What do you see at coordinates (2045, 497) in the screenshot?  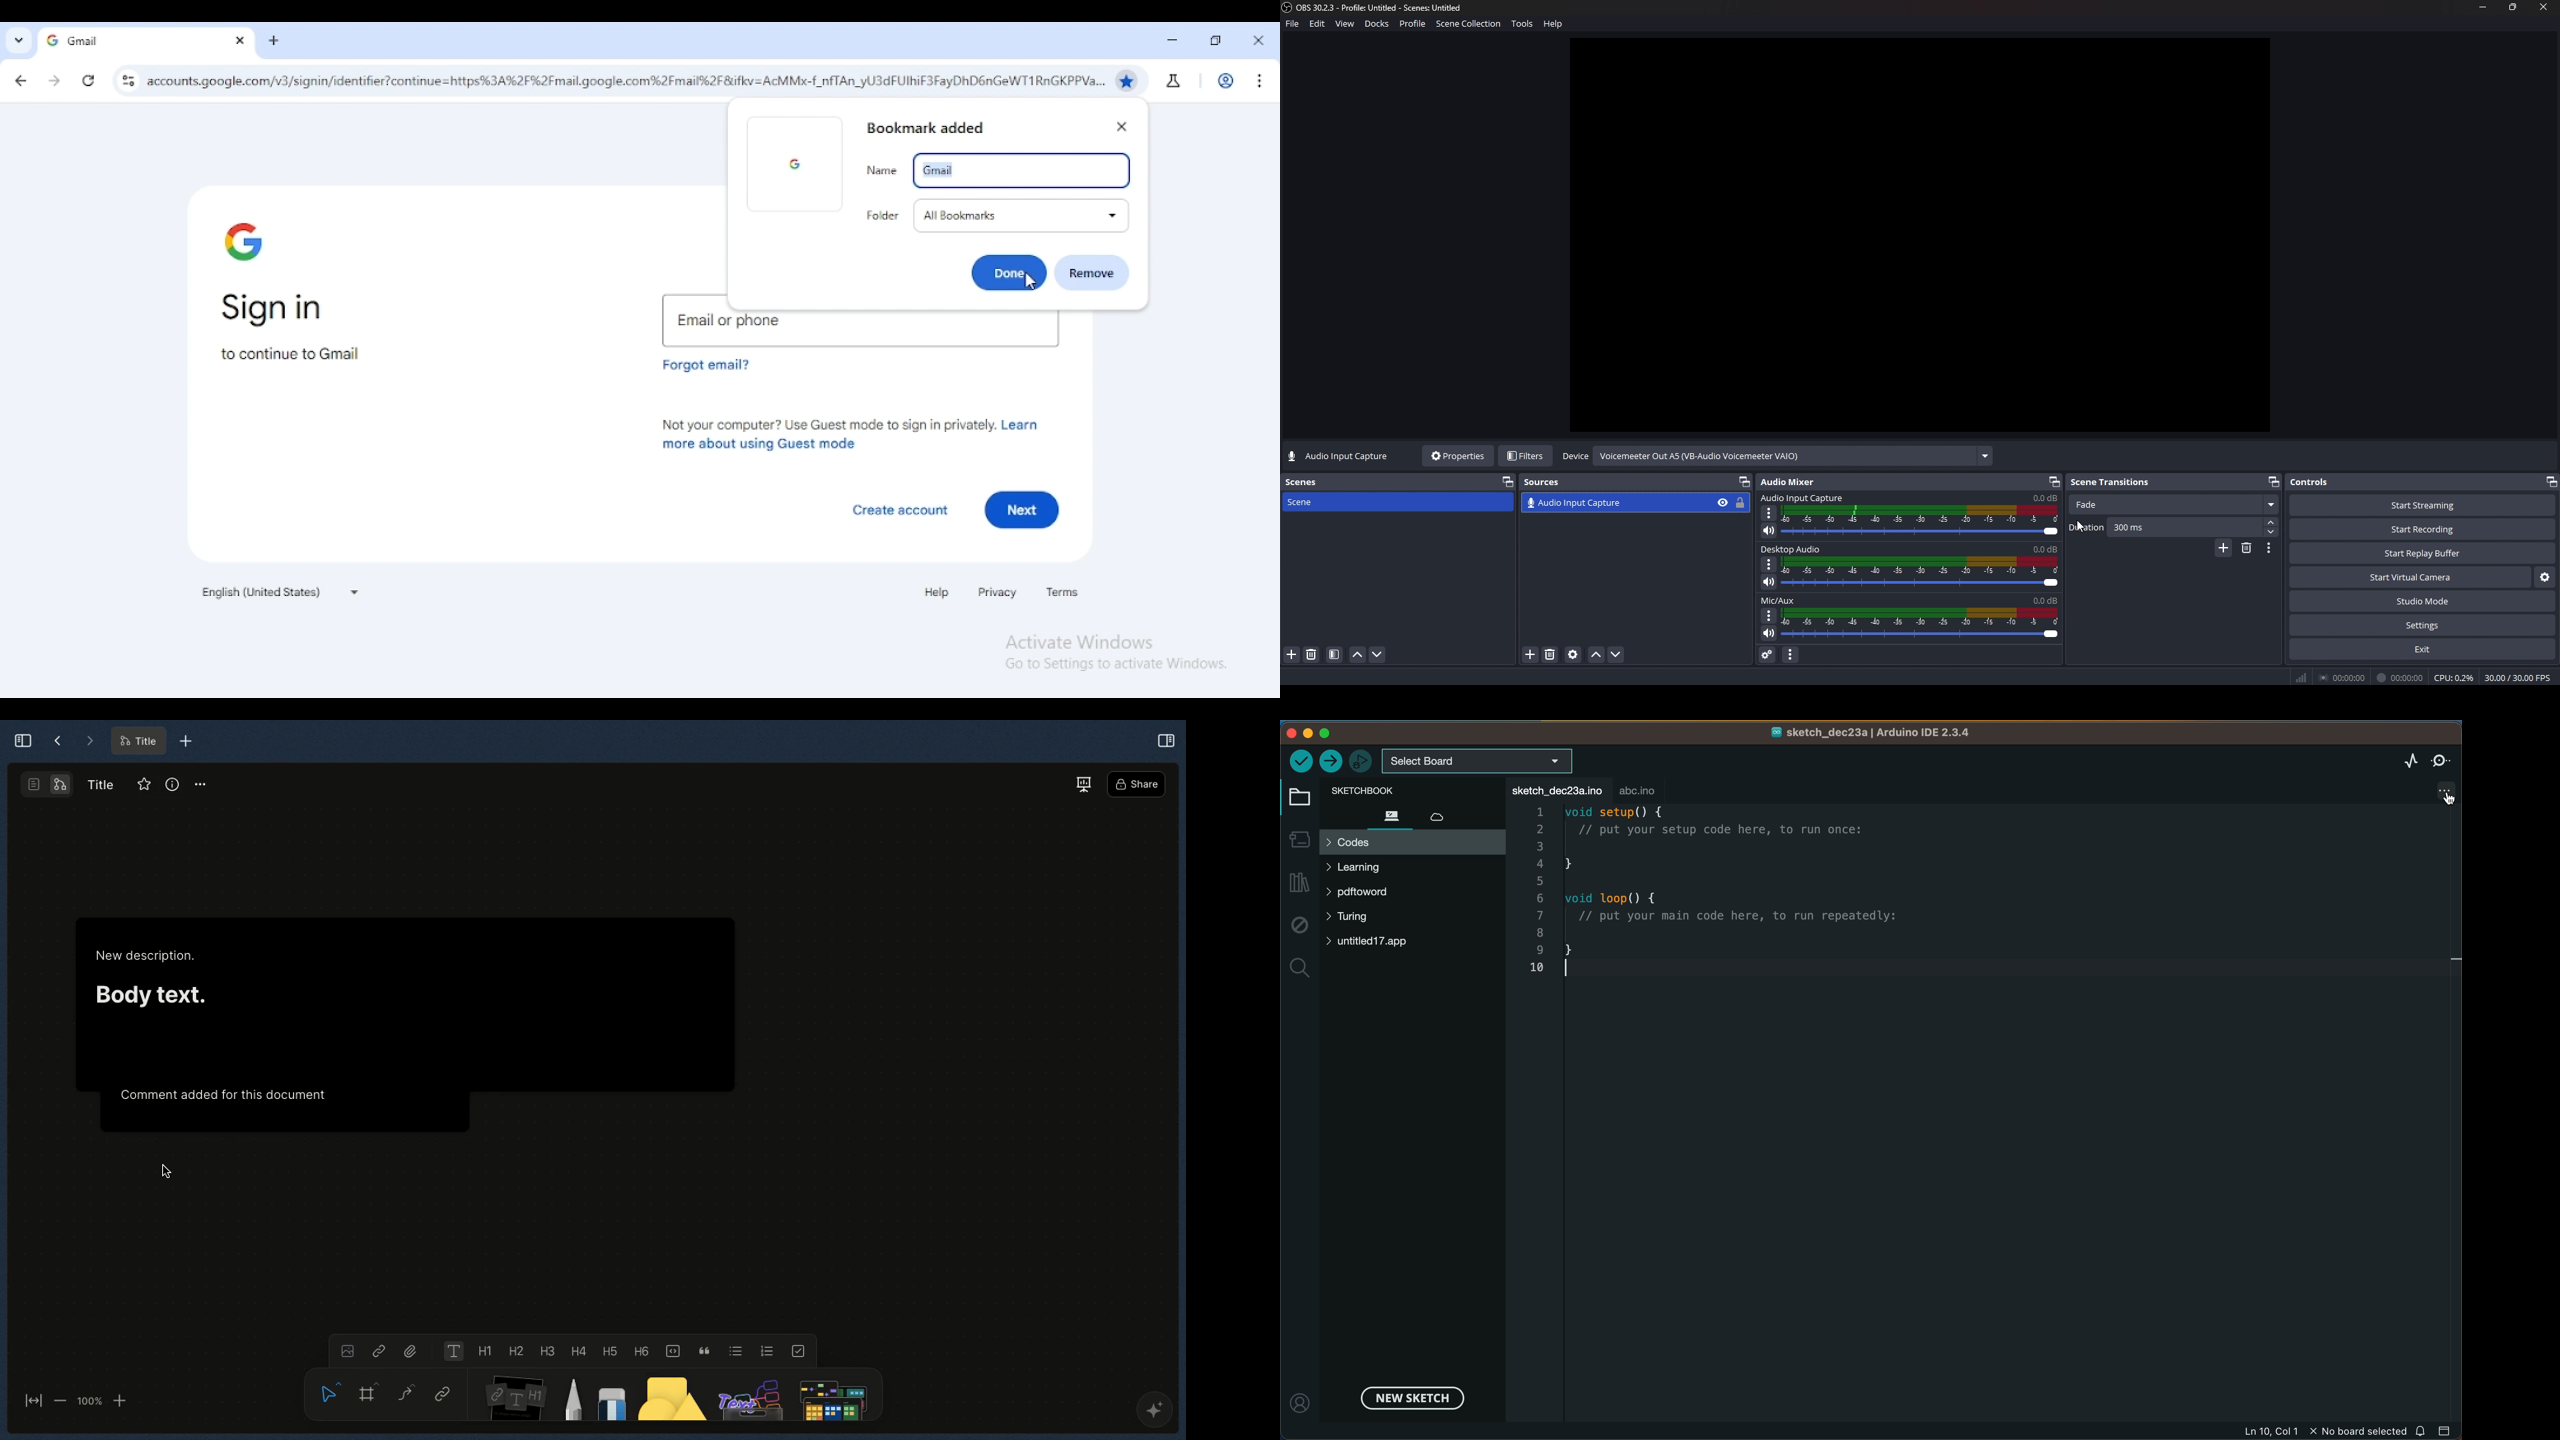 I see `volume level` at bounding box center [2045, 497].